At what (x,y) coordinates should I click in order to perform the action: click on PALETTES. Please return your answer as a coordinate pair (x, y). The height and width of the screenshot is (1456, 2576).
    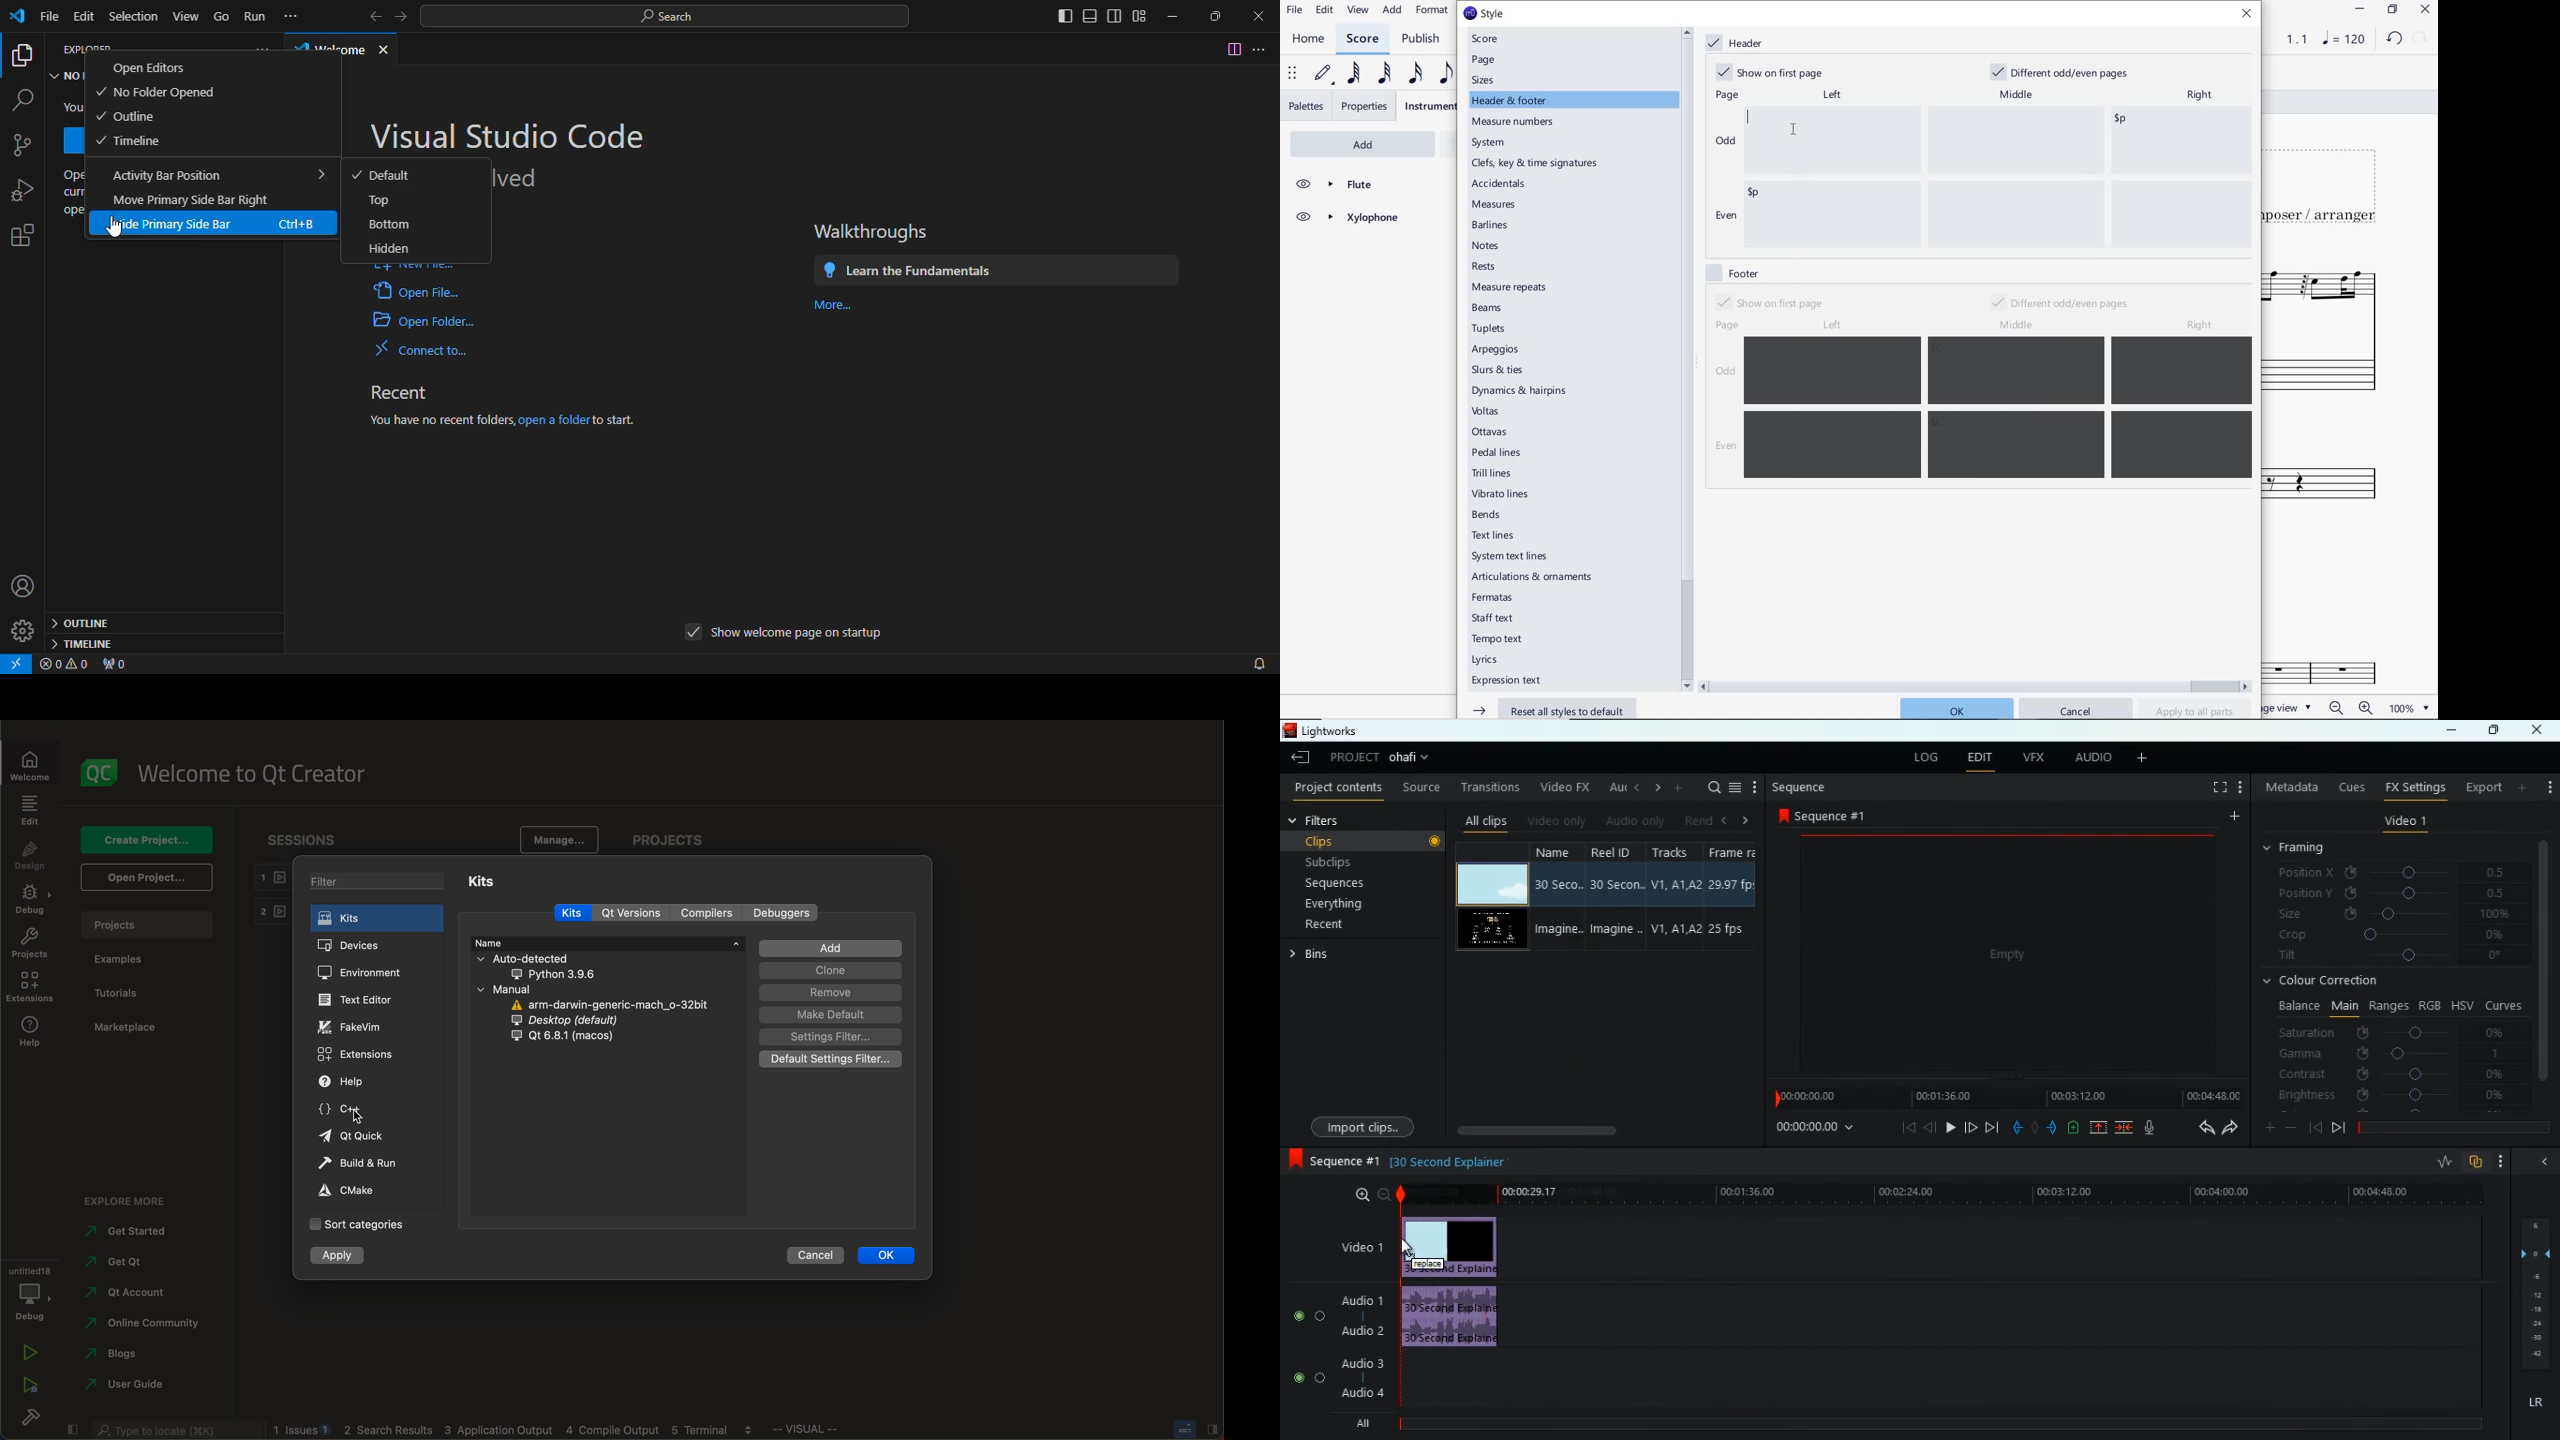
    Looking at the image, I should click on (1305, 106).